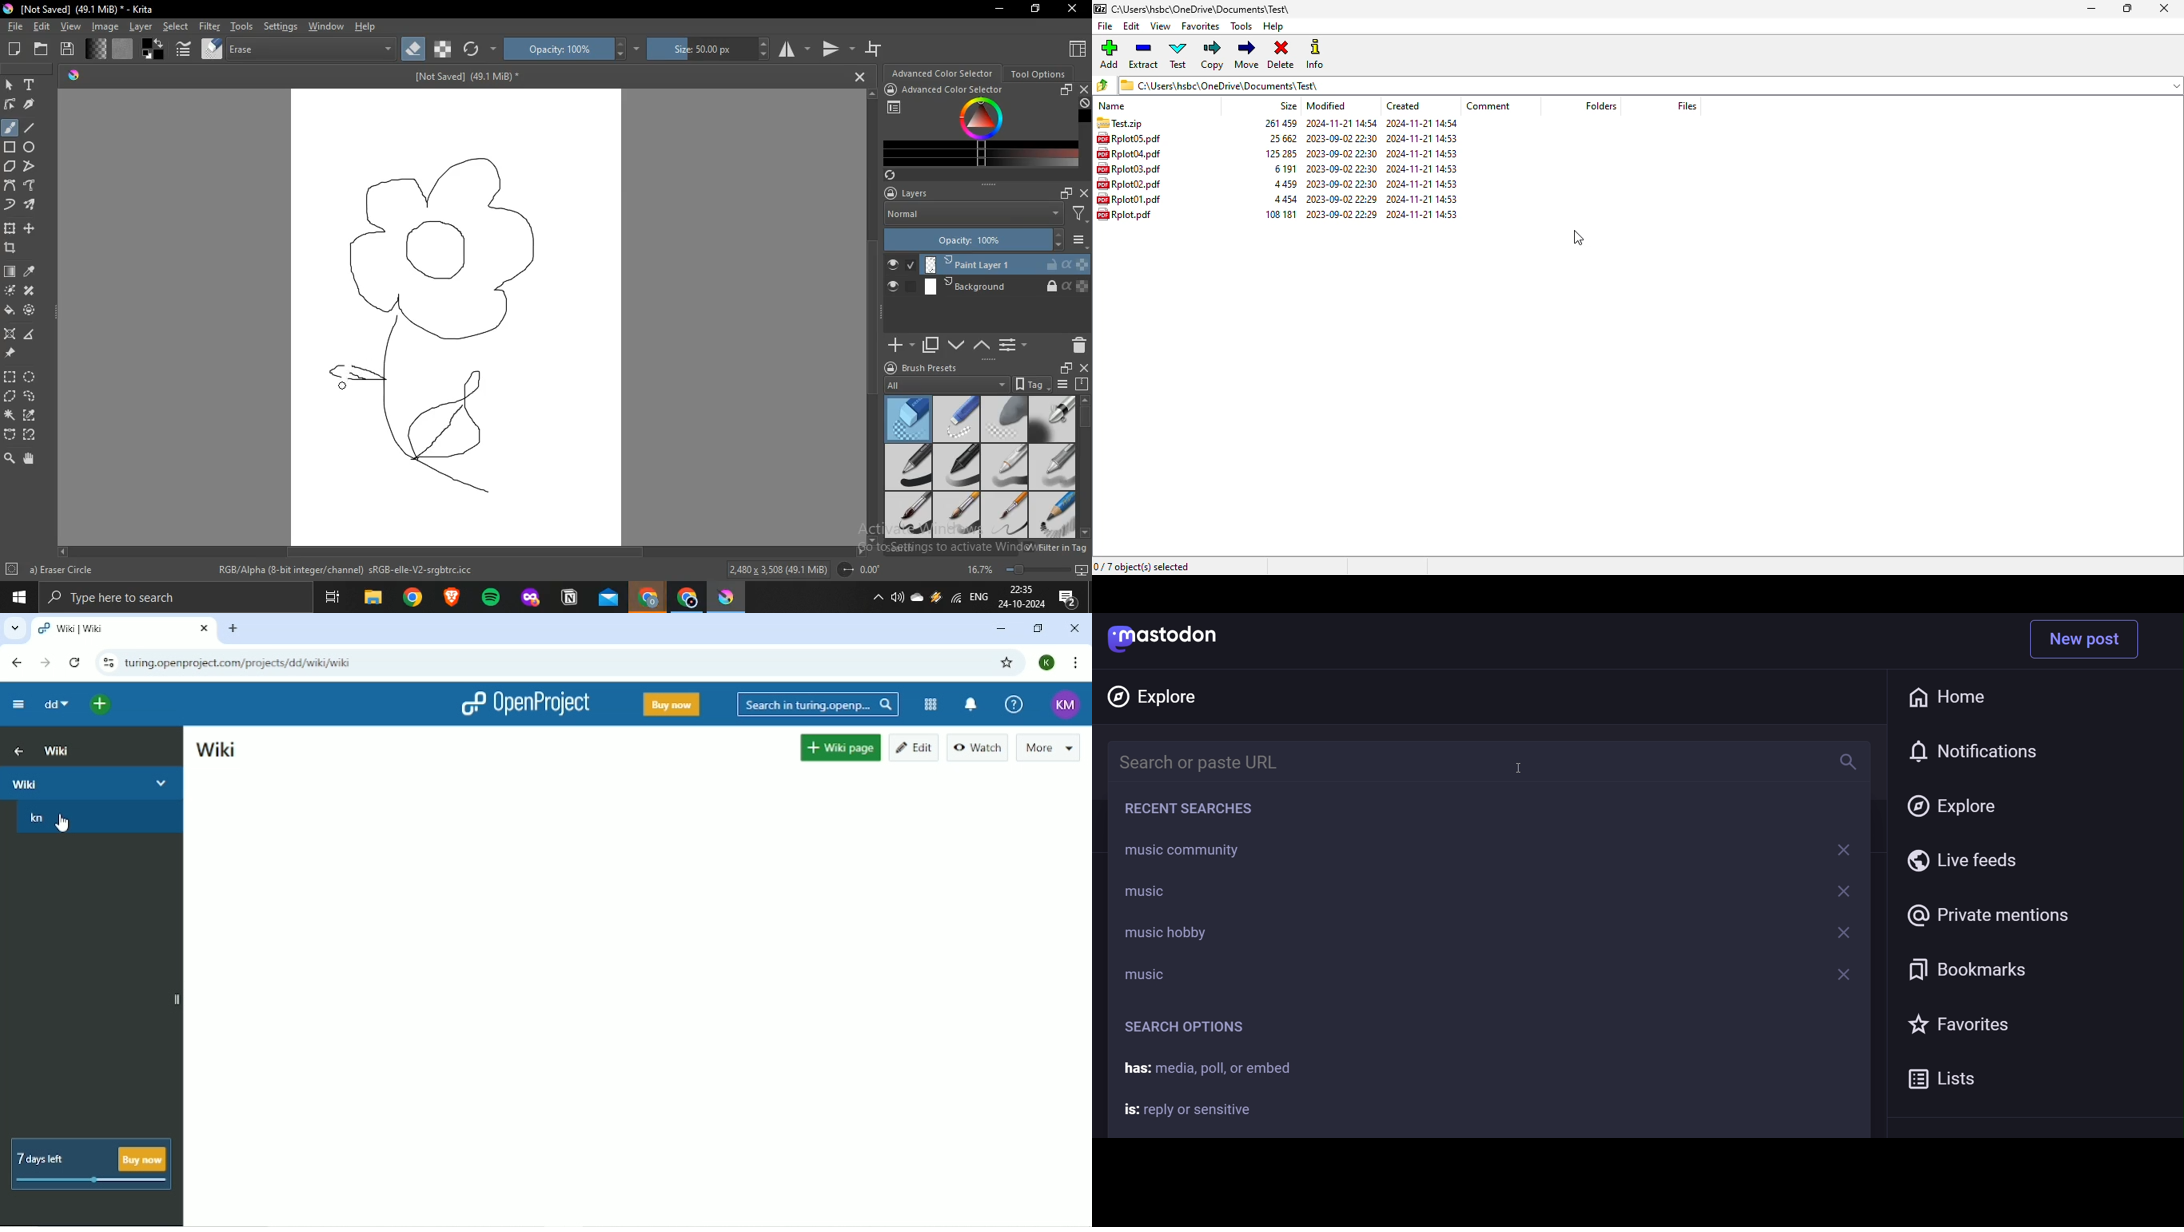 The image size is (2184, 1232). I want to click on Choose workspace, so click(1076, 48).